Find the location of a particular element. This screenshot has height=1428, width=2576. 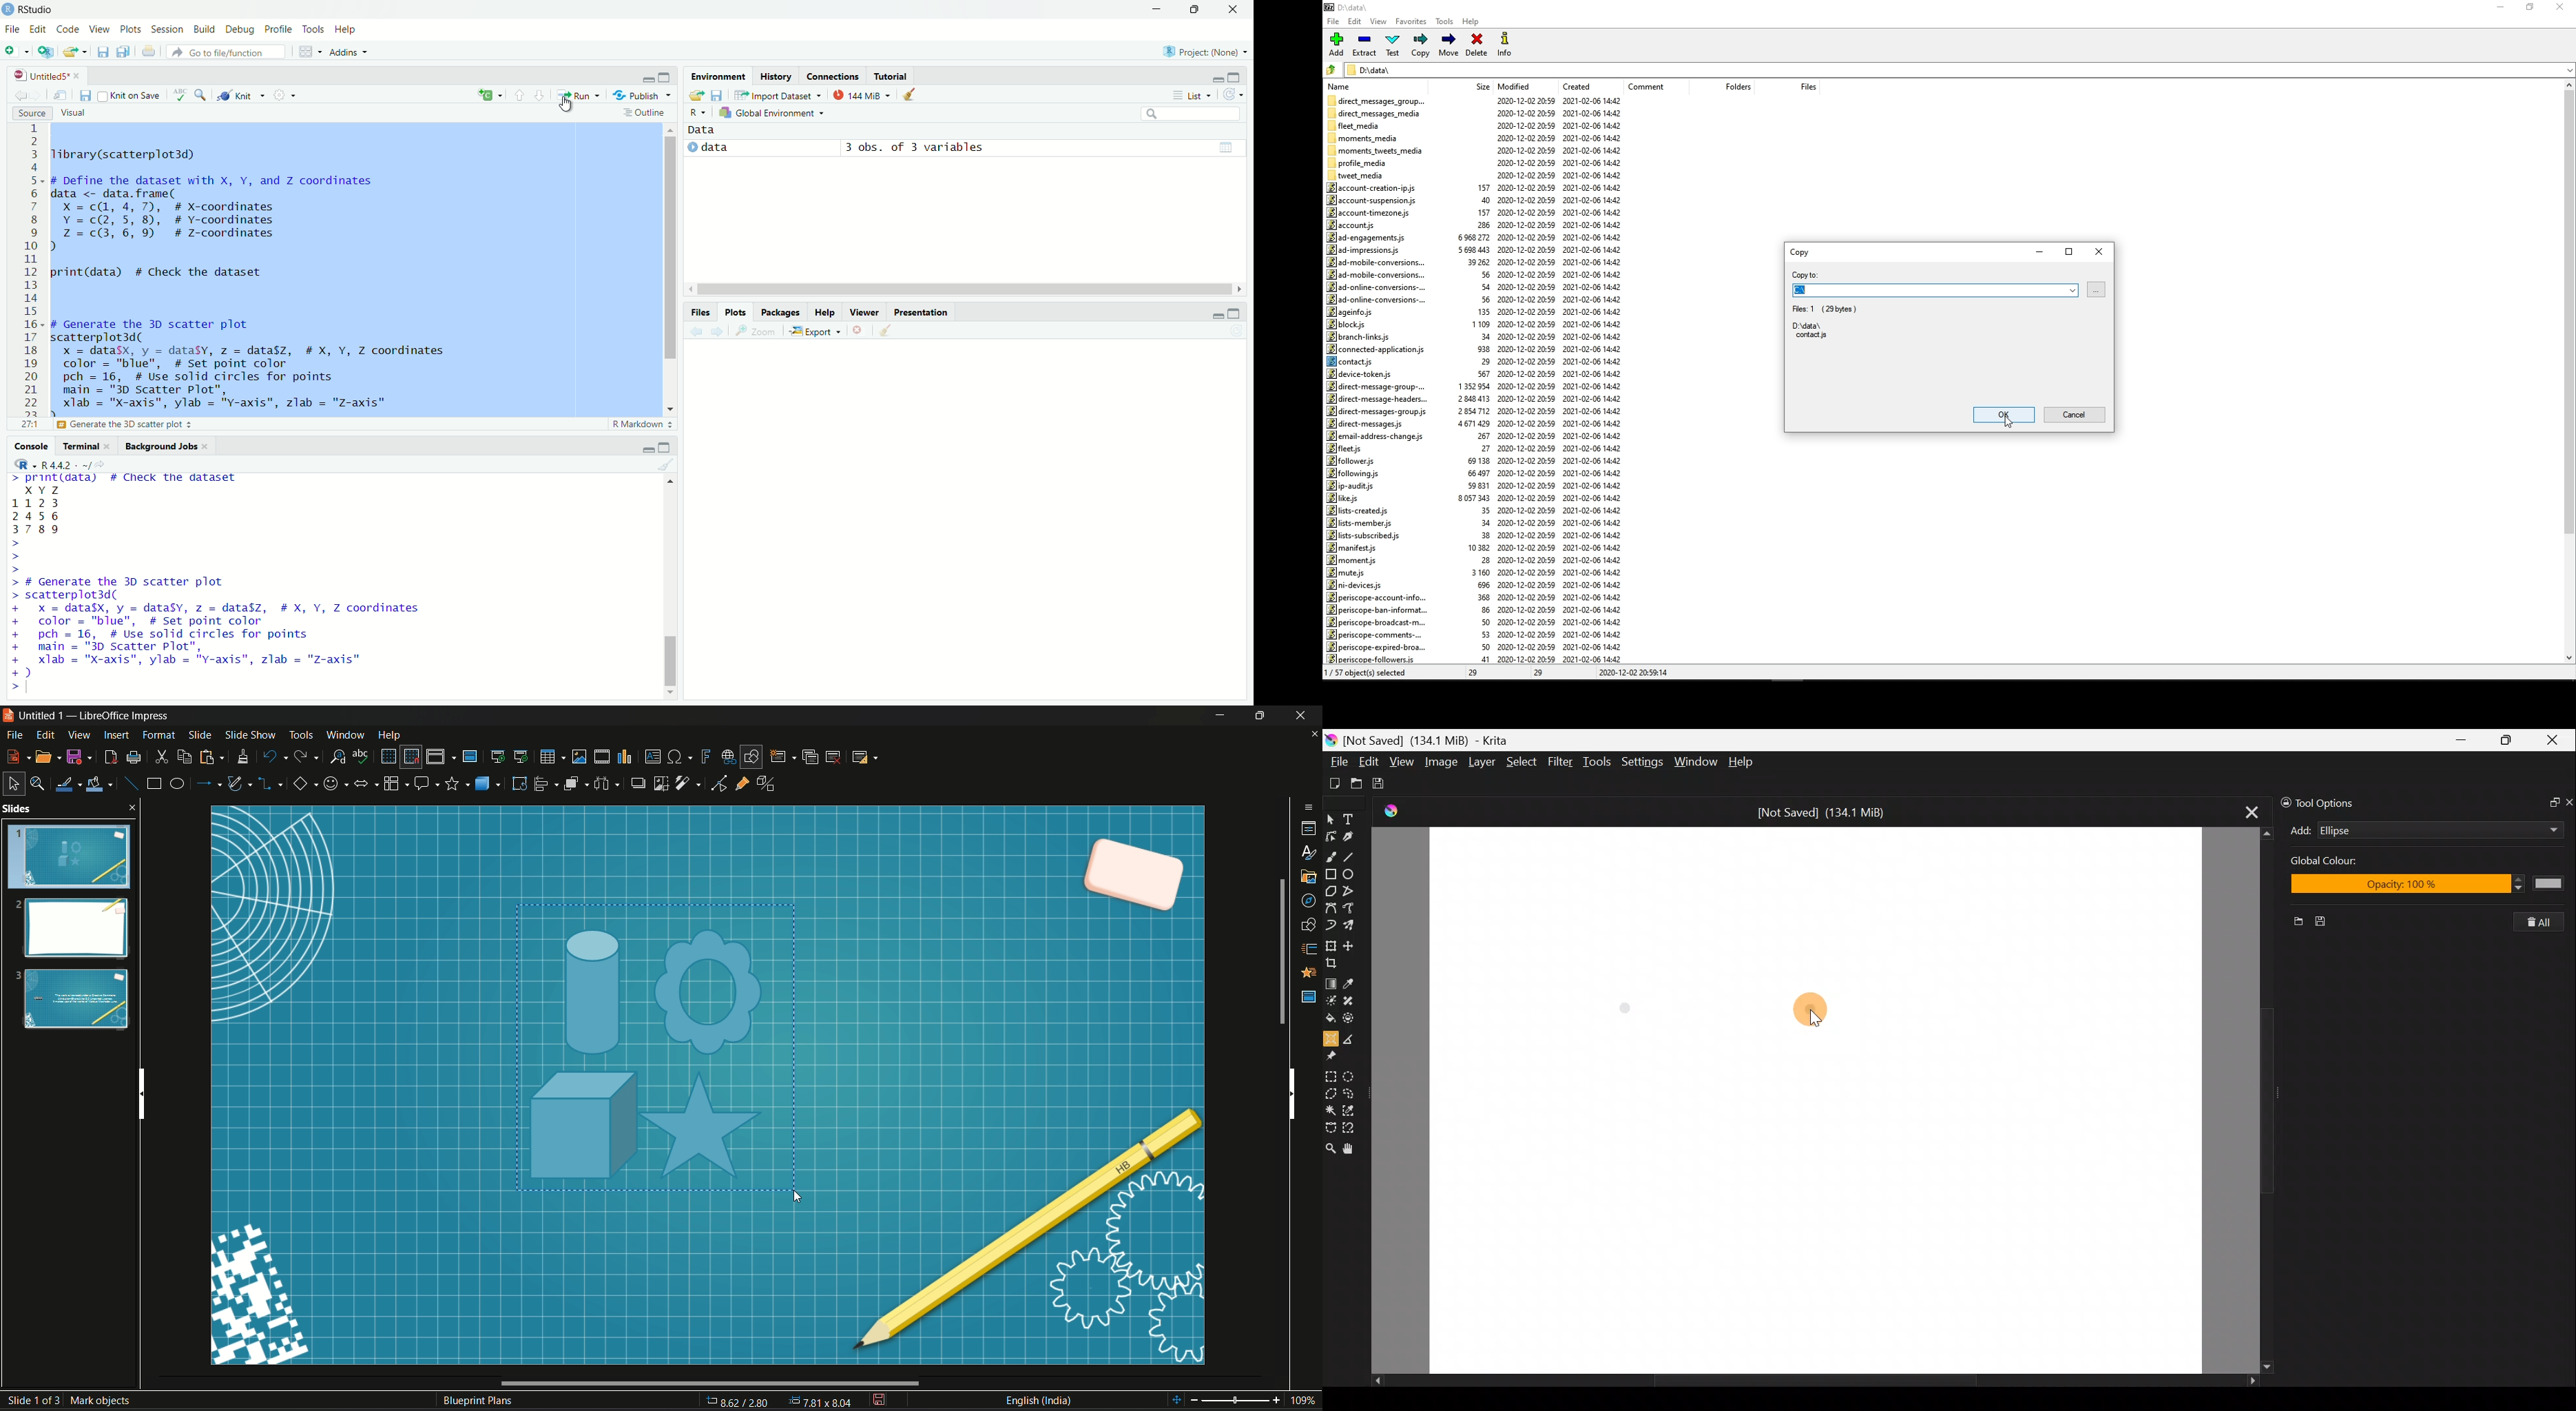

files is located at coordinates (699, 312).